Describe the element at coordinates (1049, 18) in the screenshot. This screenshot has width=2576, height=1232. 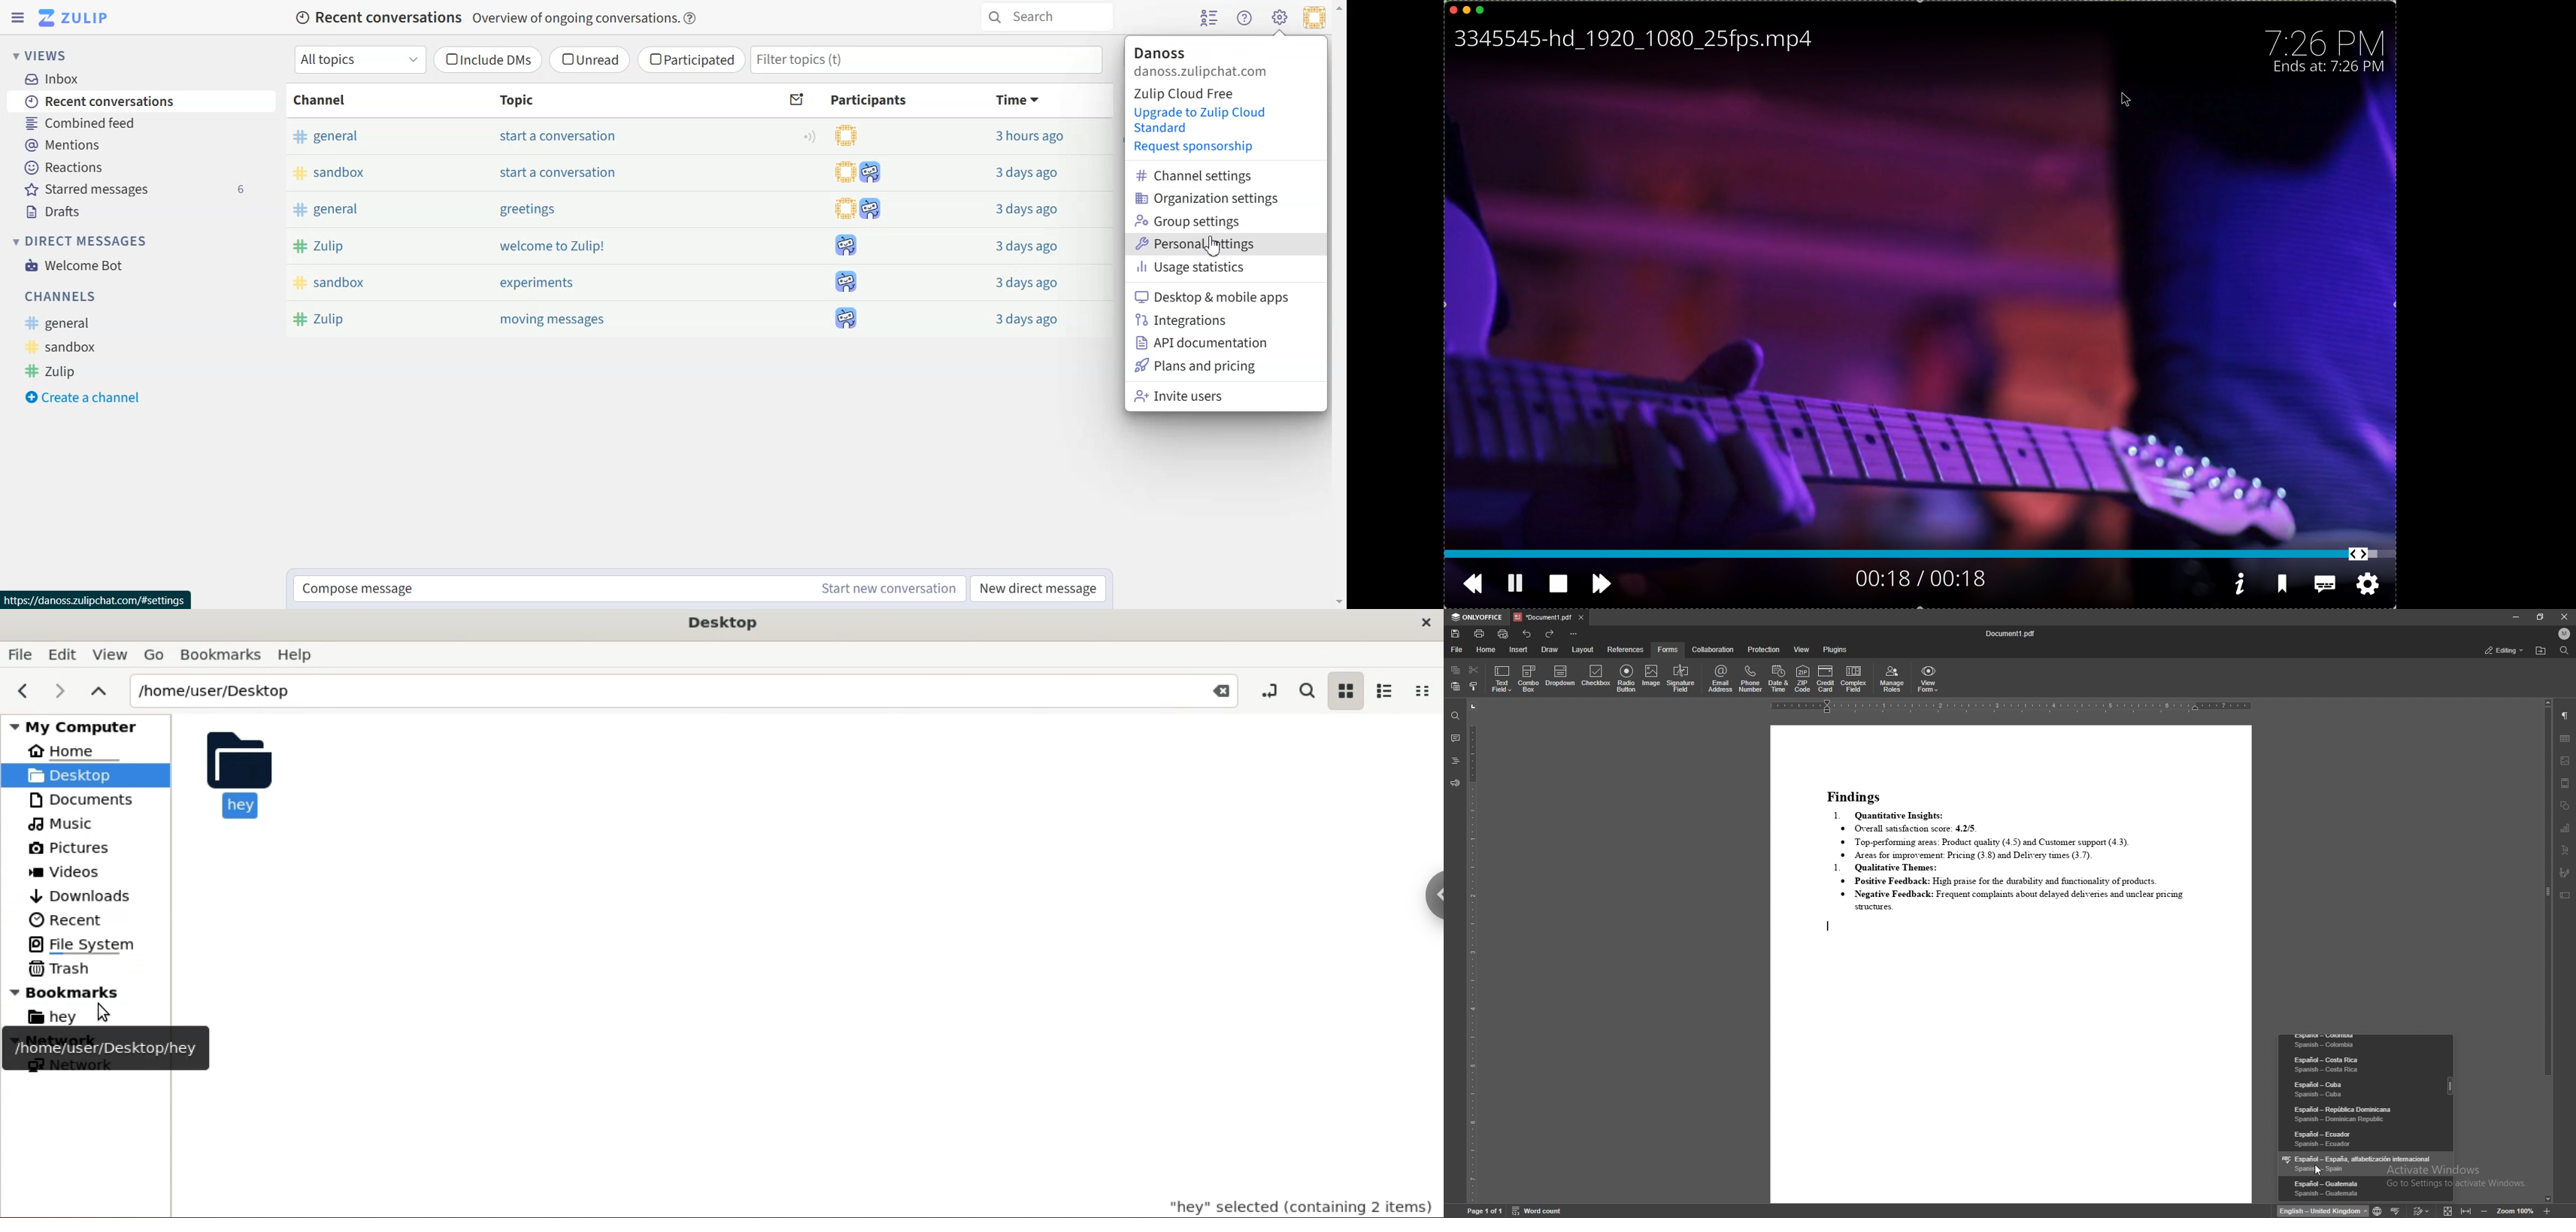
I see `Search` at that location.